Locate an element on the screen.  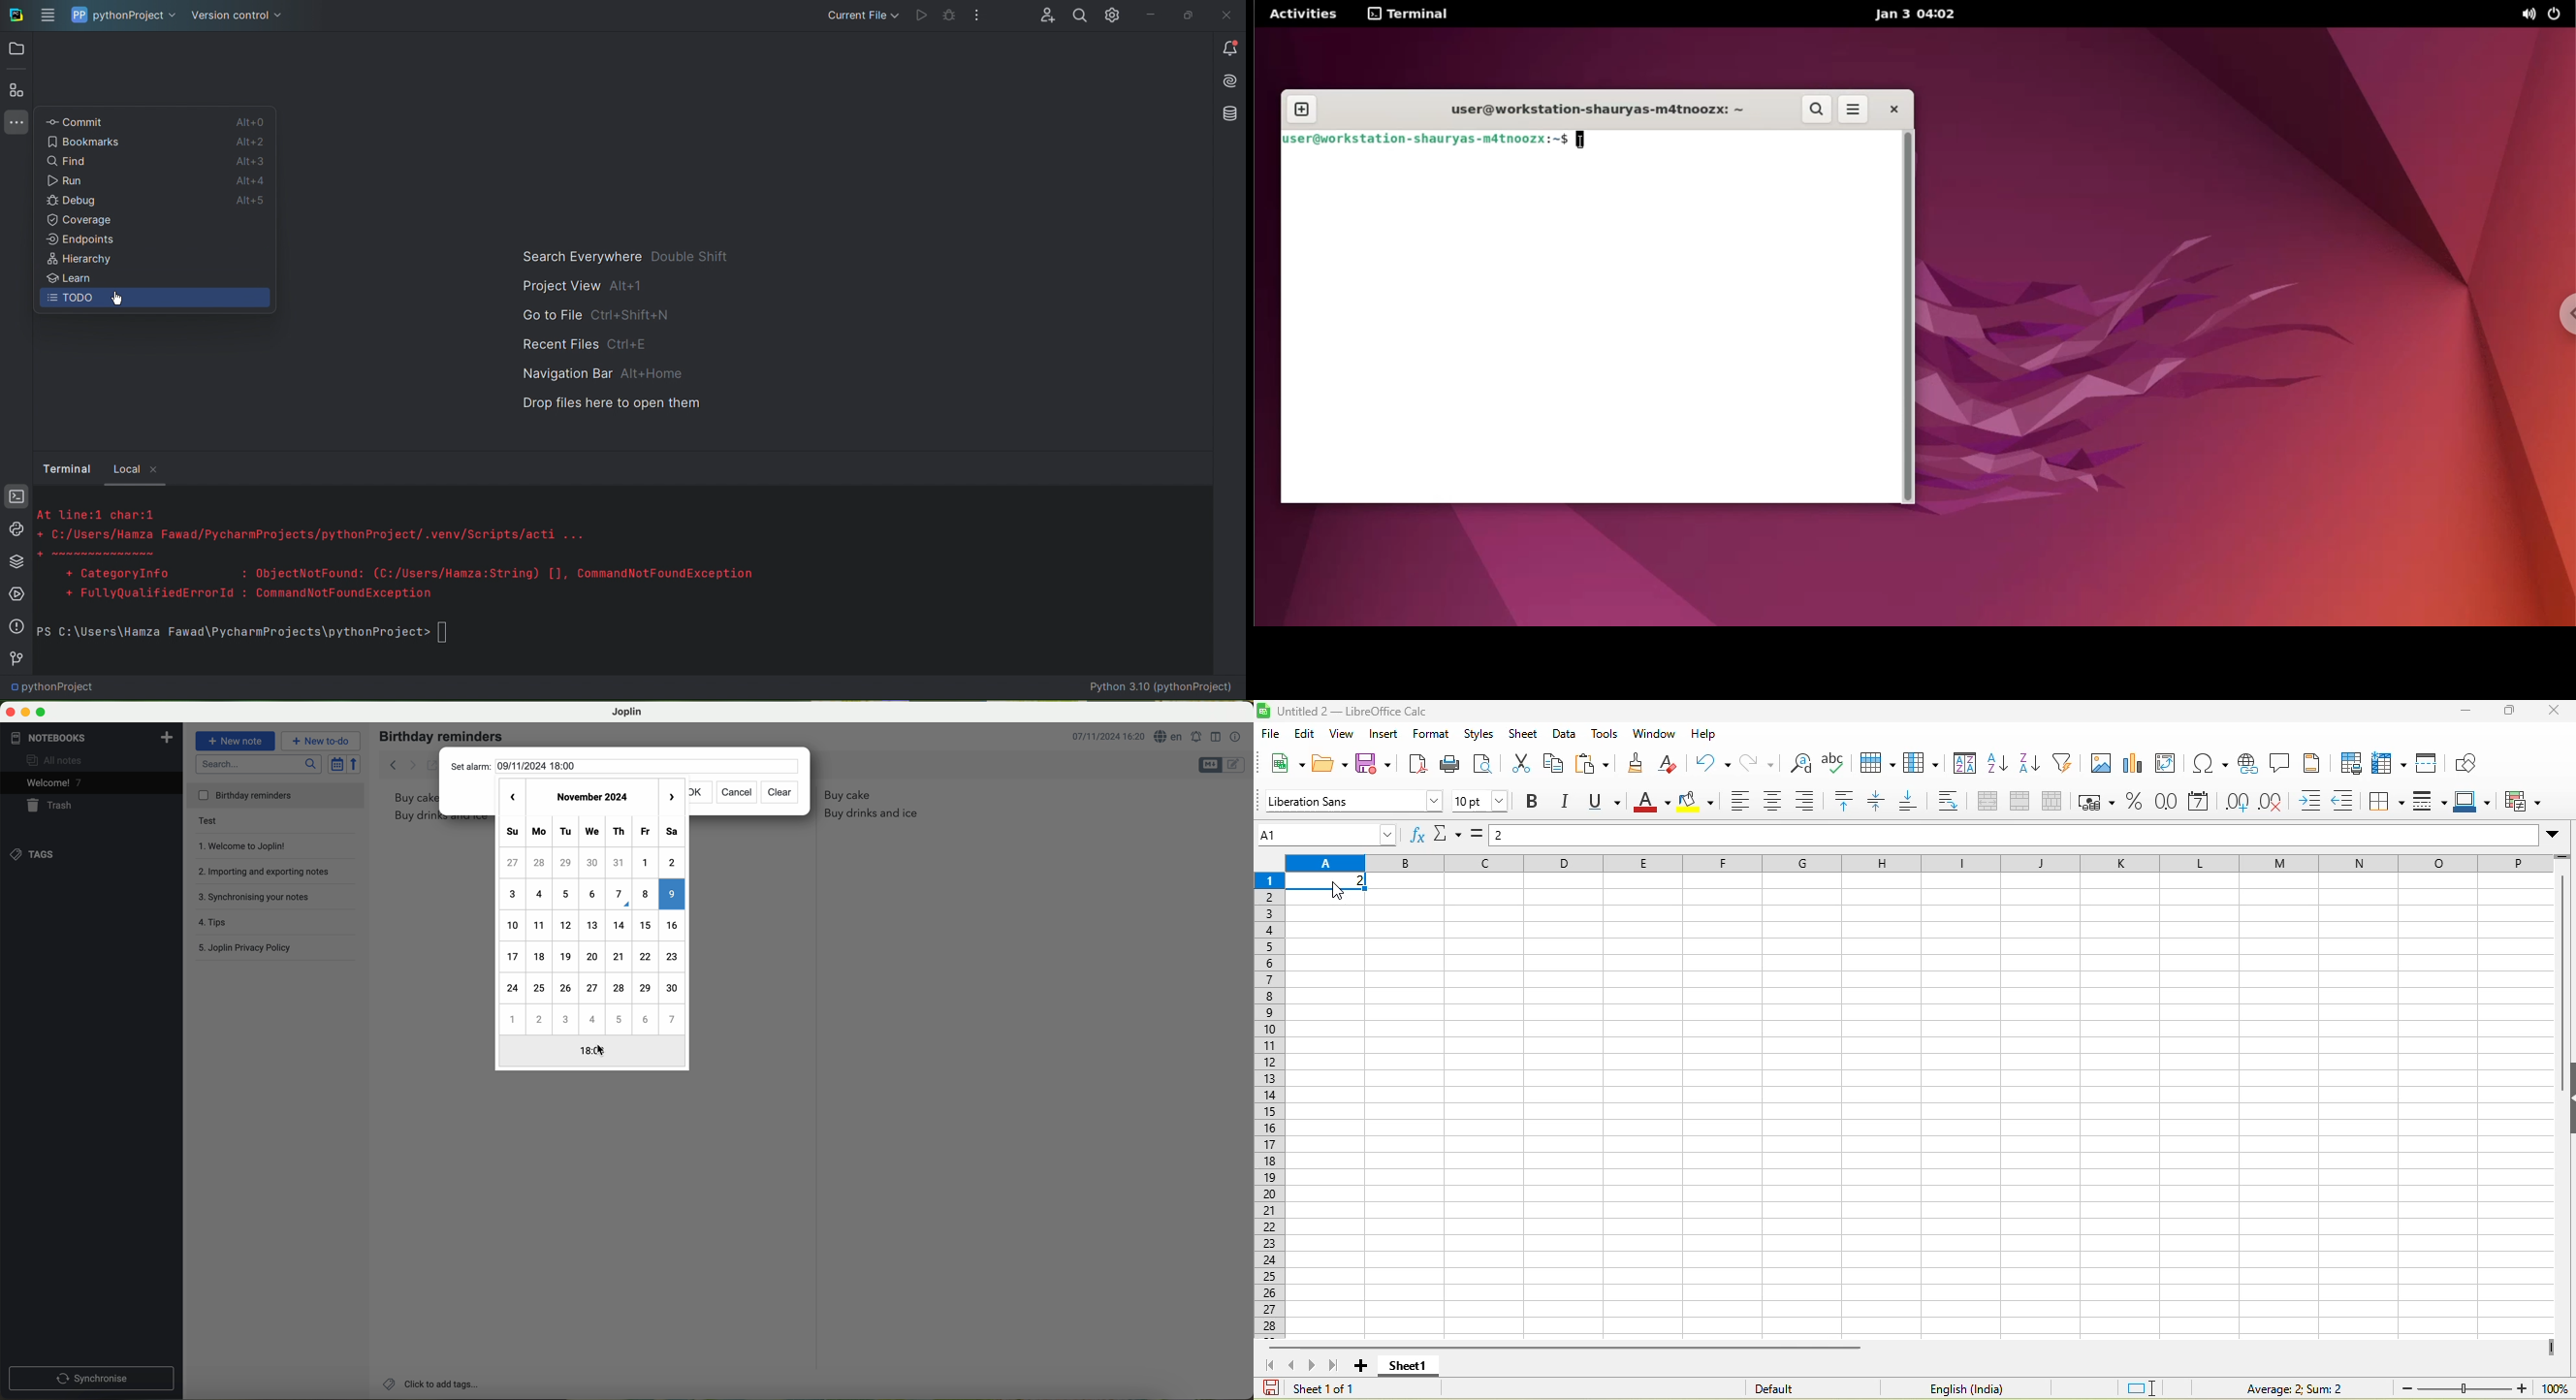
terminal is located at coordinates (1412, 15).